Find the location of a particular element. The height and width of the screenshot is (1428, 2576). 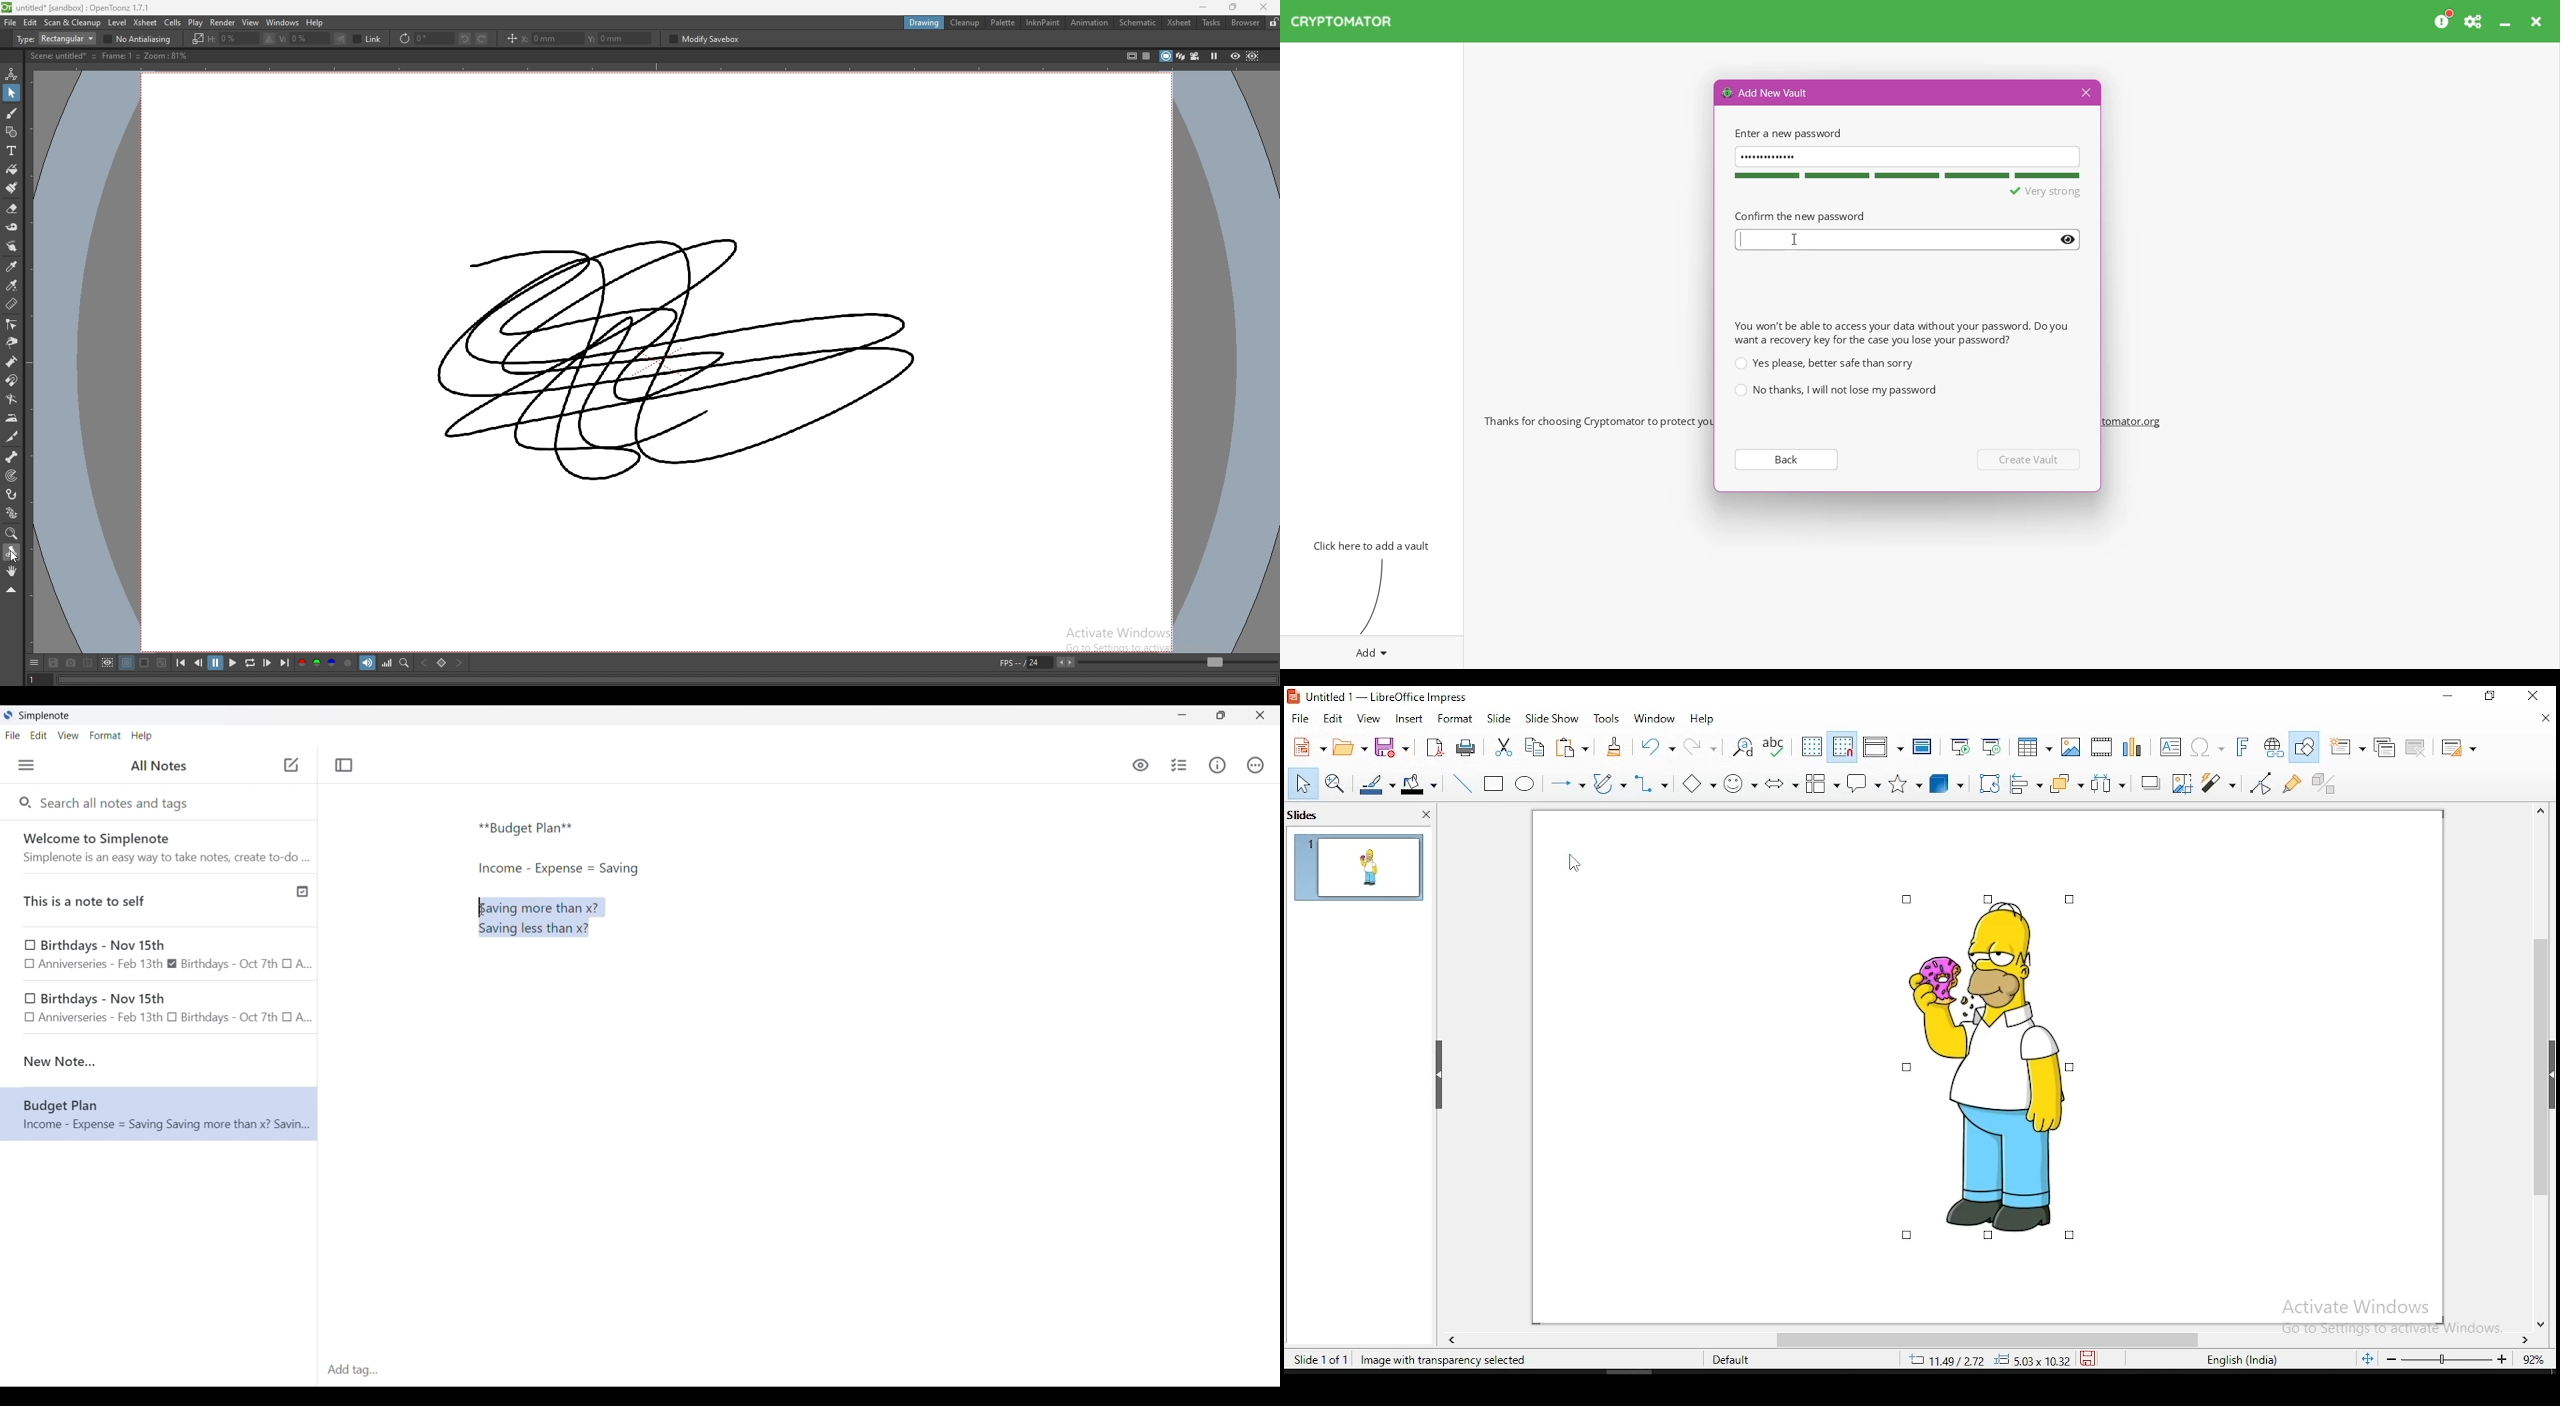

rgb picker is located at coordinates (12, 286).